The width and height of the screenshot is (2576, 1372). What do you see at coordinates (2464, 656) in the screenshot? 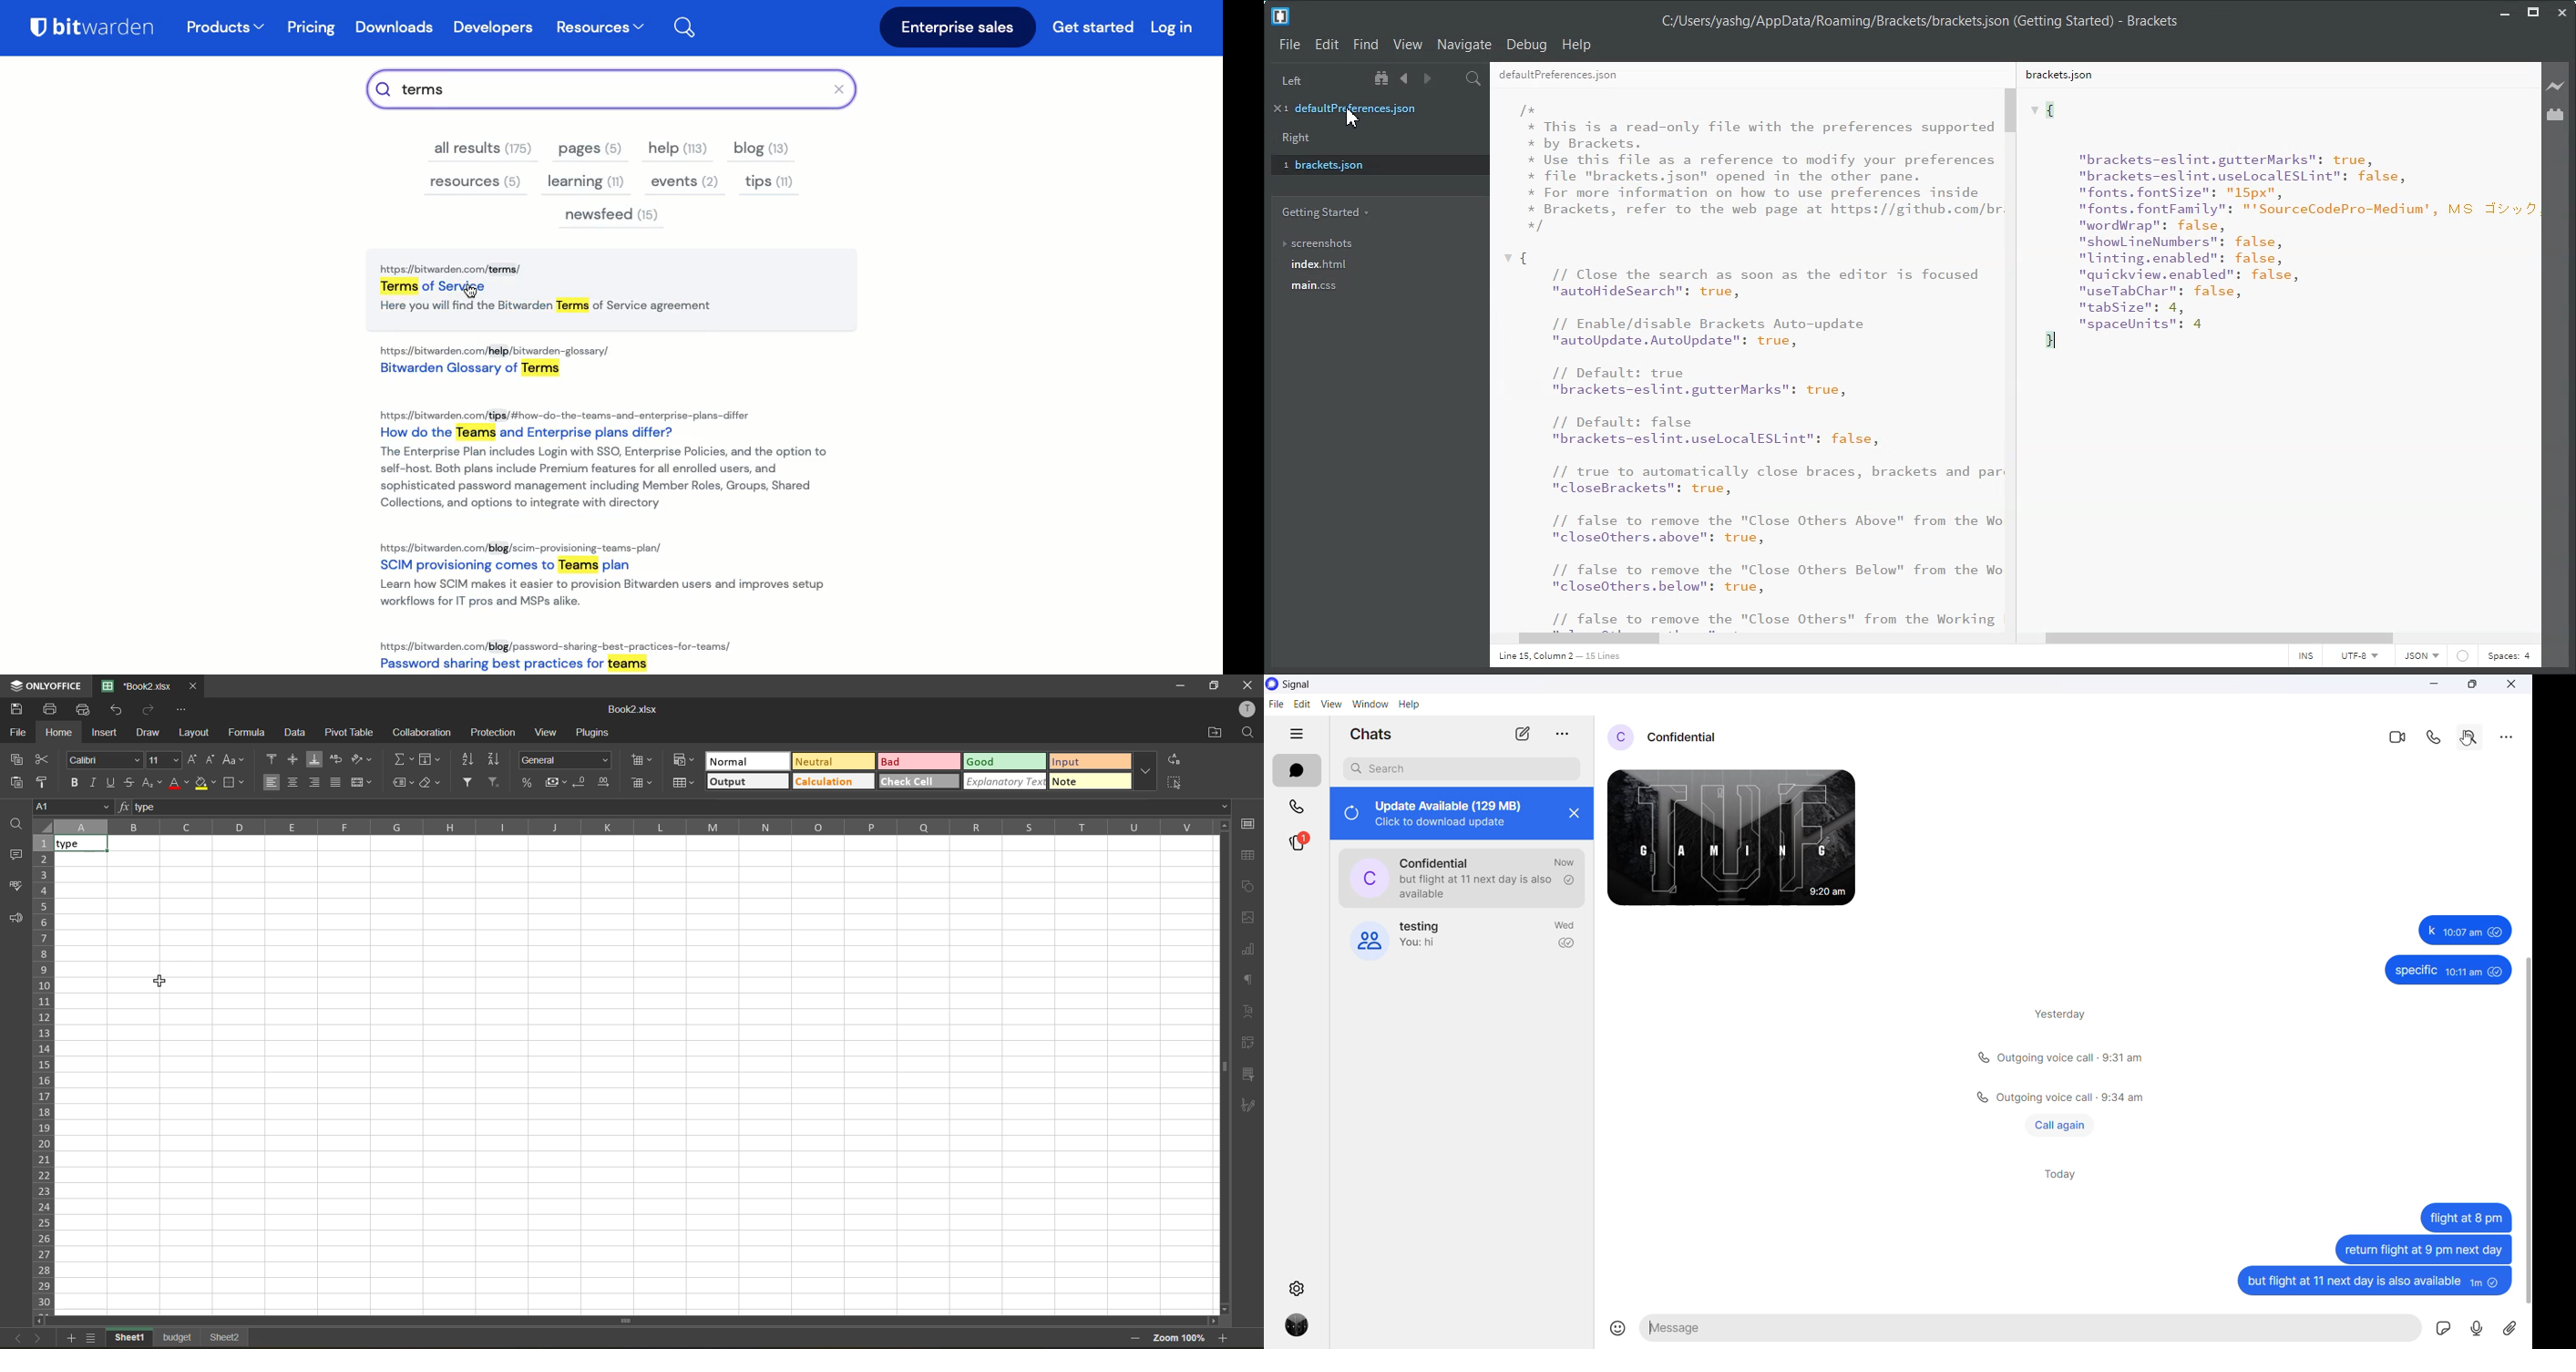
I see `circle` at bounding box center [2464, 656].